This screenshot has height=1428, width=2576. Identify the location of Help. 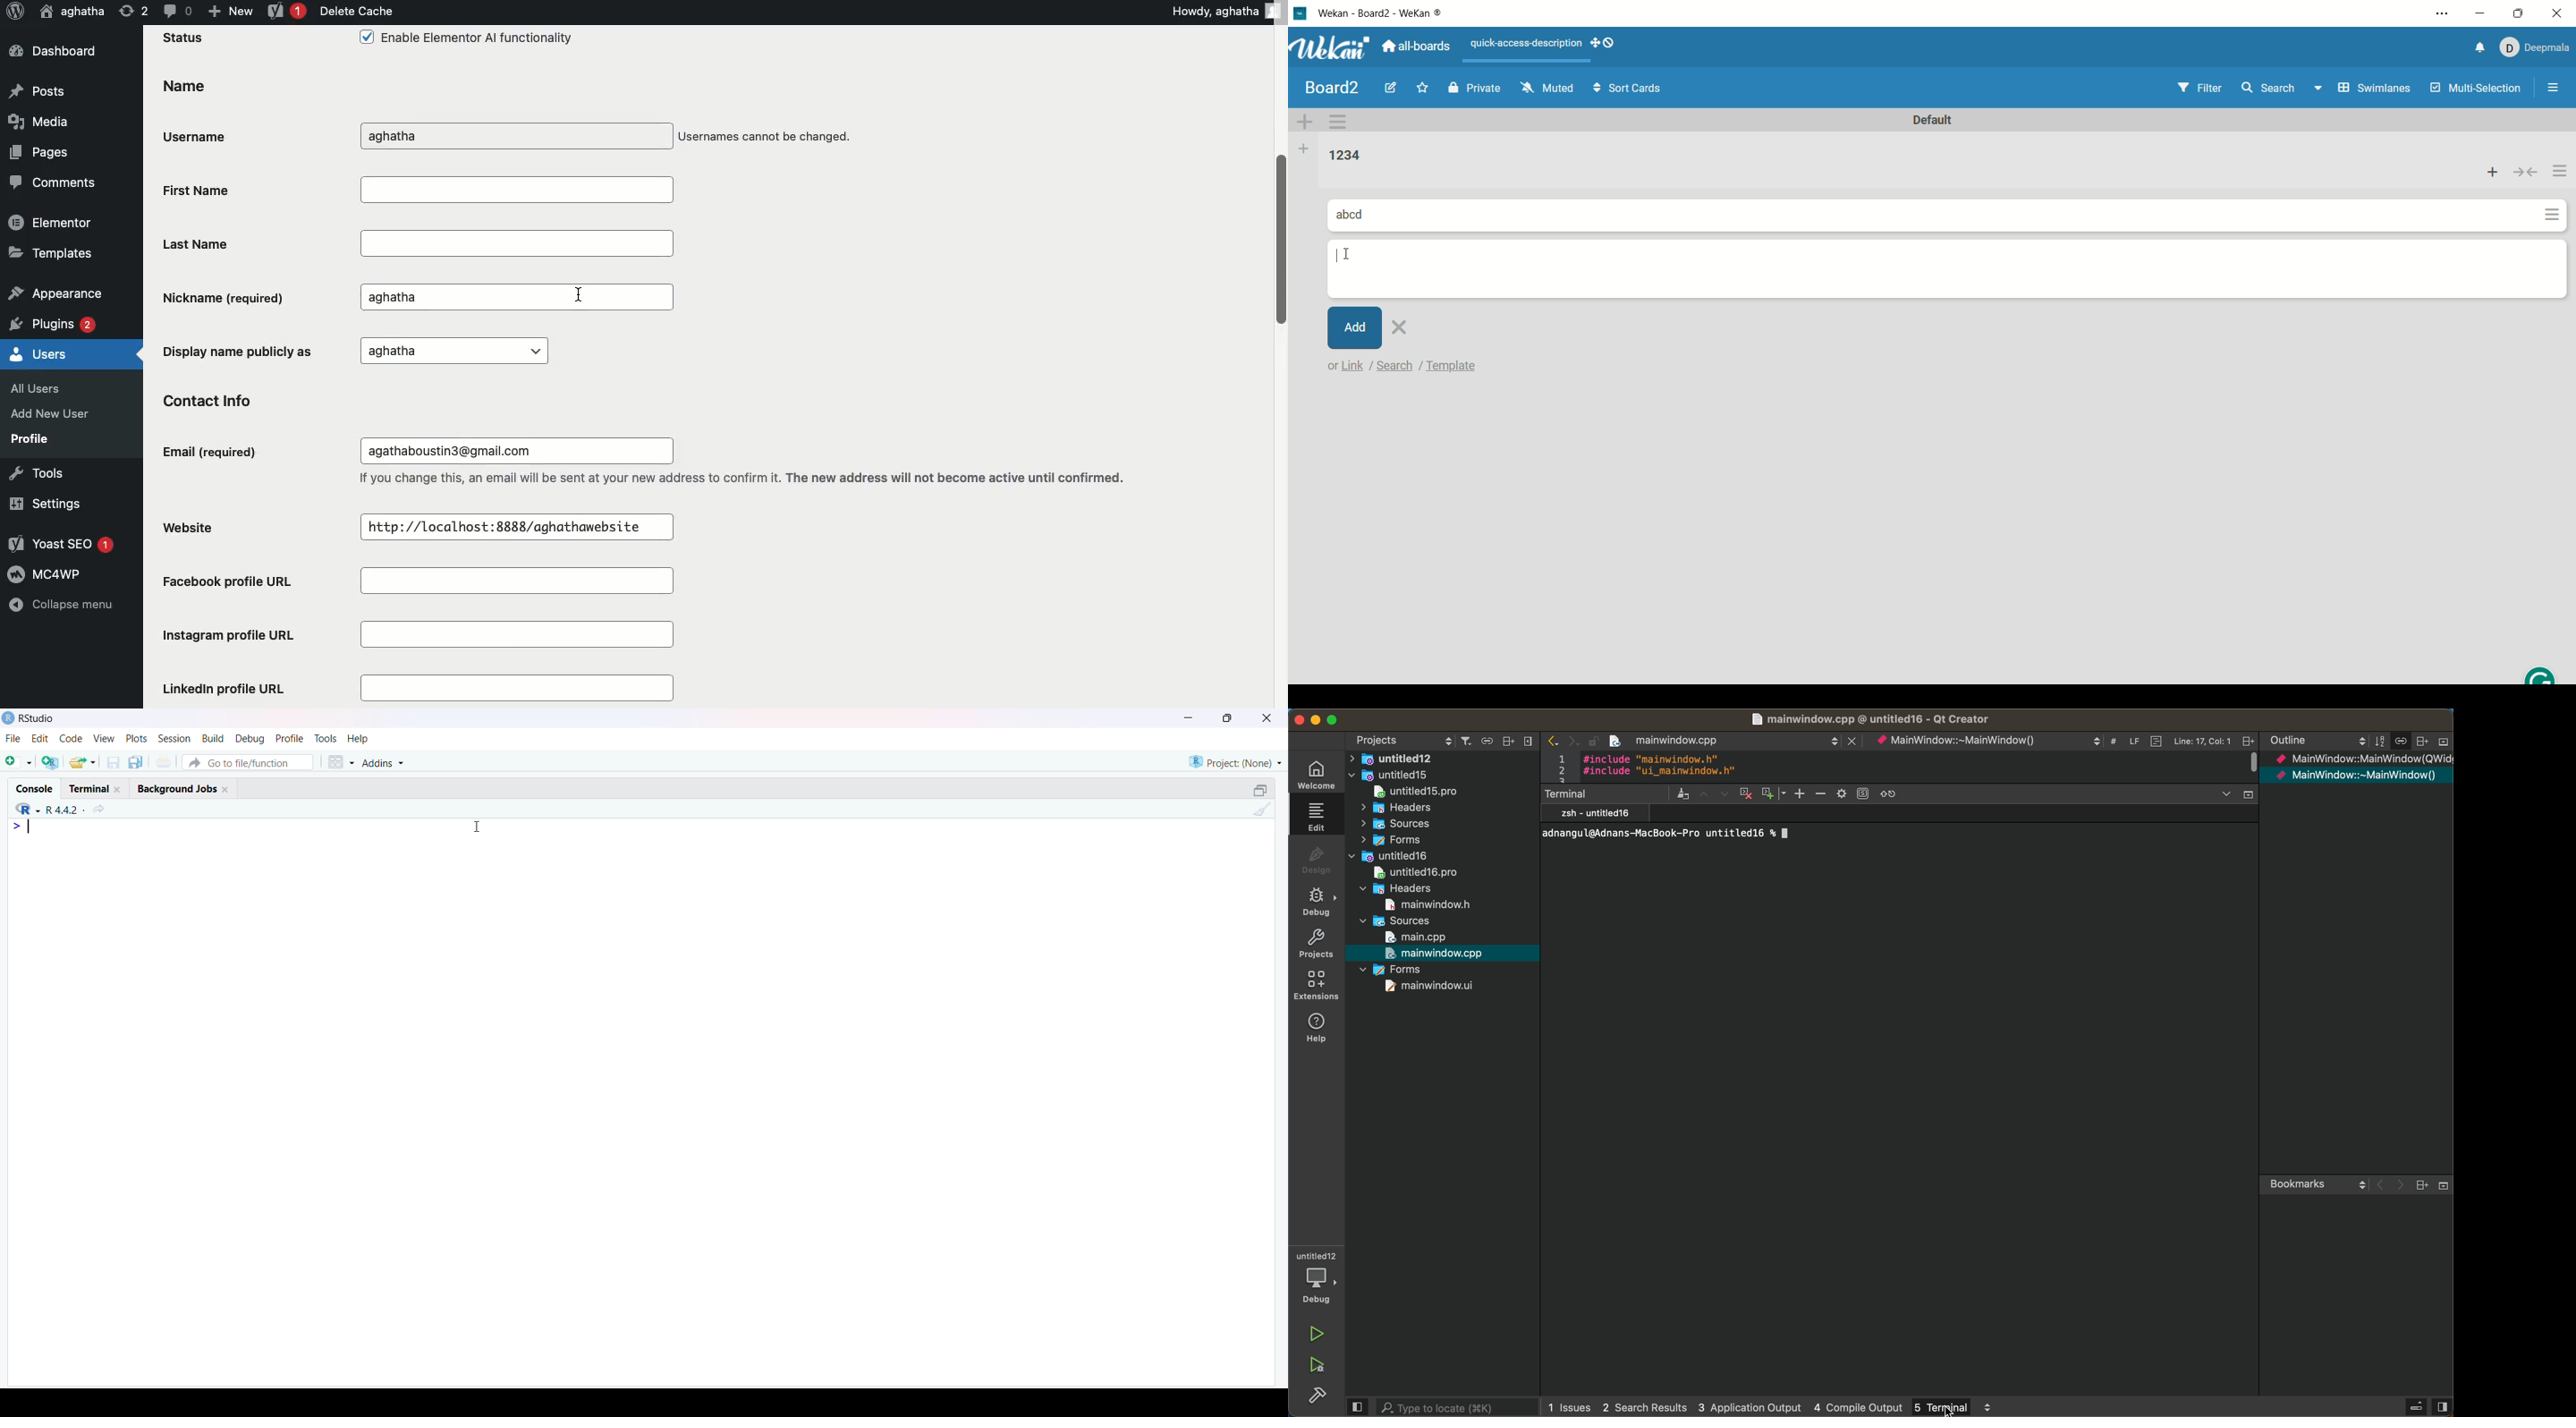
(359, 739).